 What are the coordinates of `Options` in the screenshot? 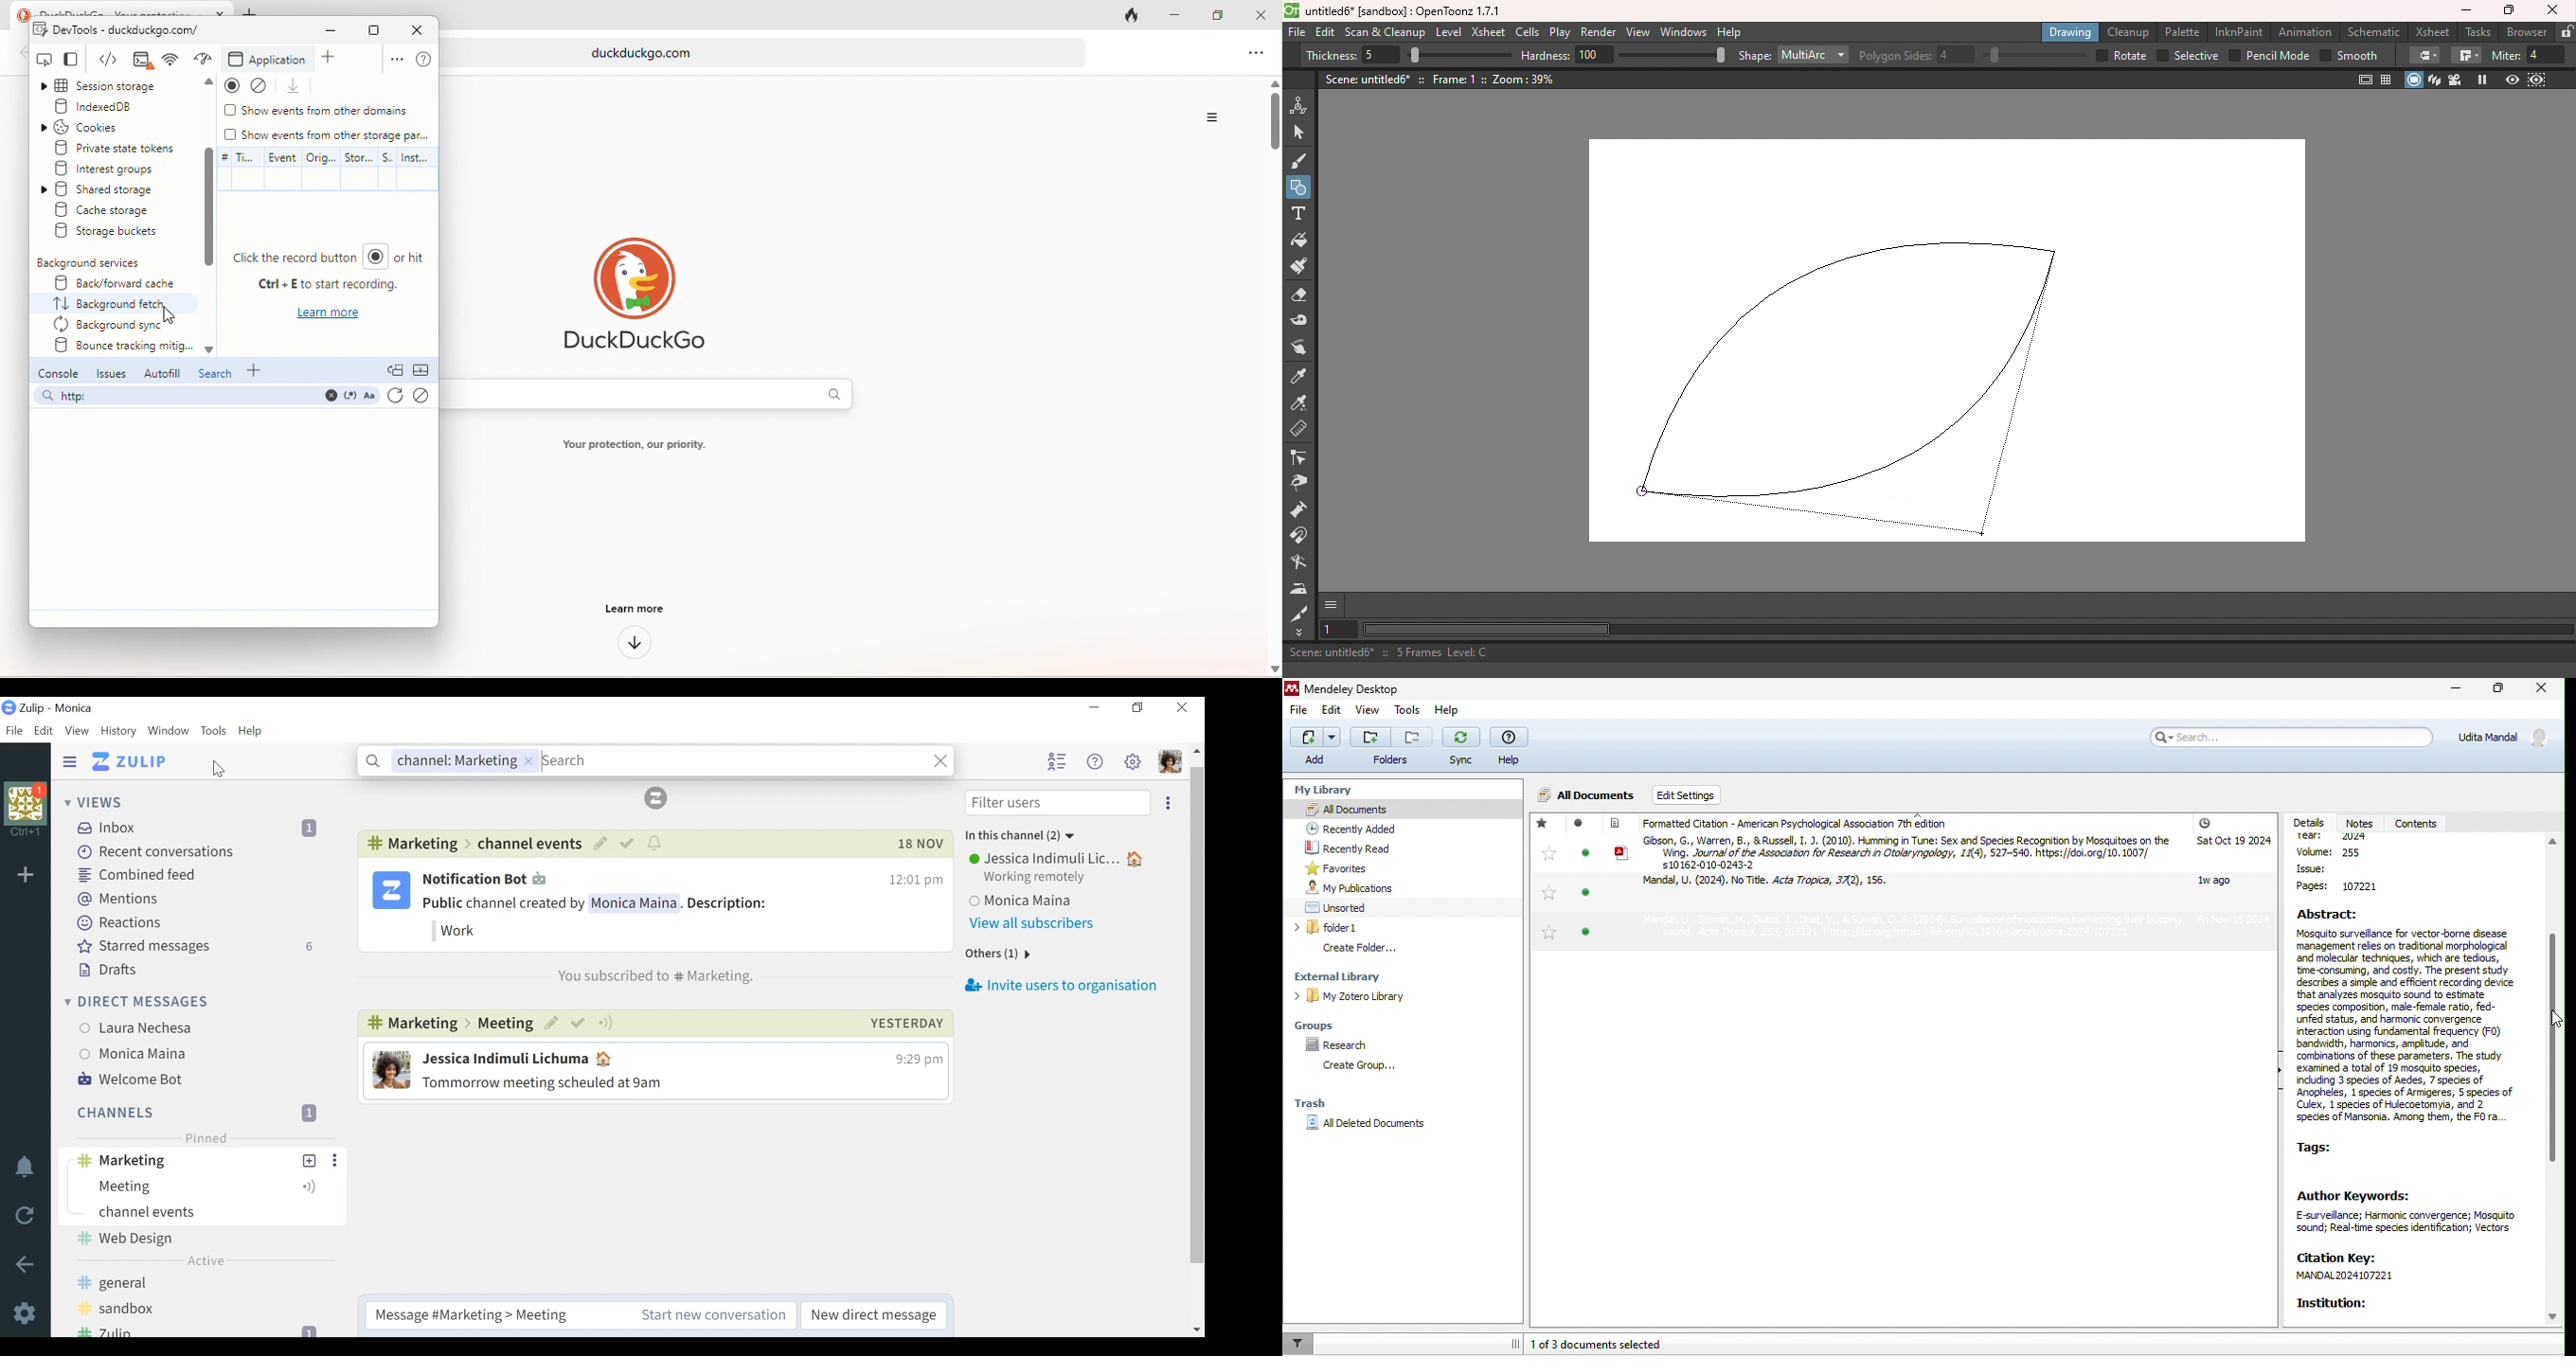 It's located at (1212, 117).